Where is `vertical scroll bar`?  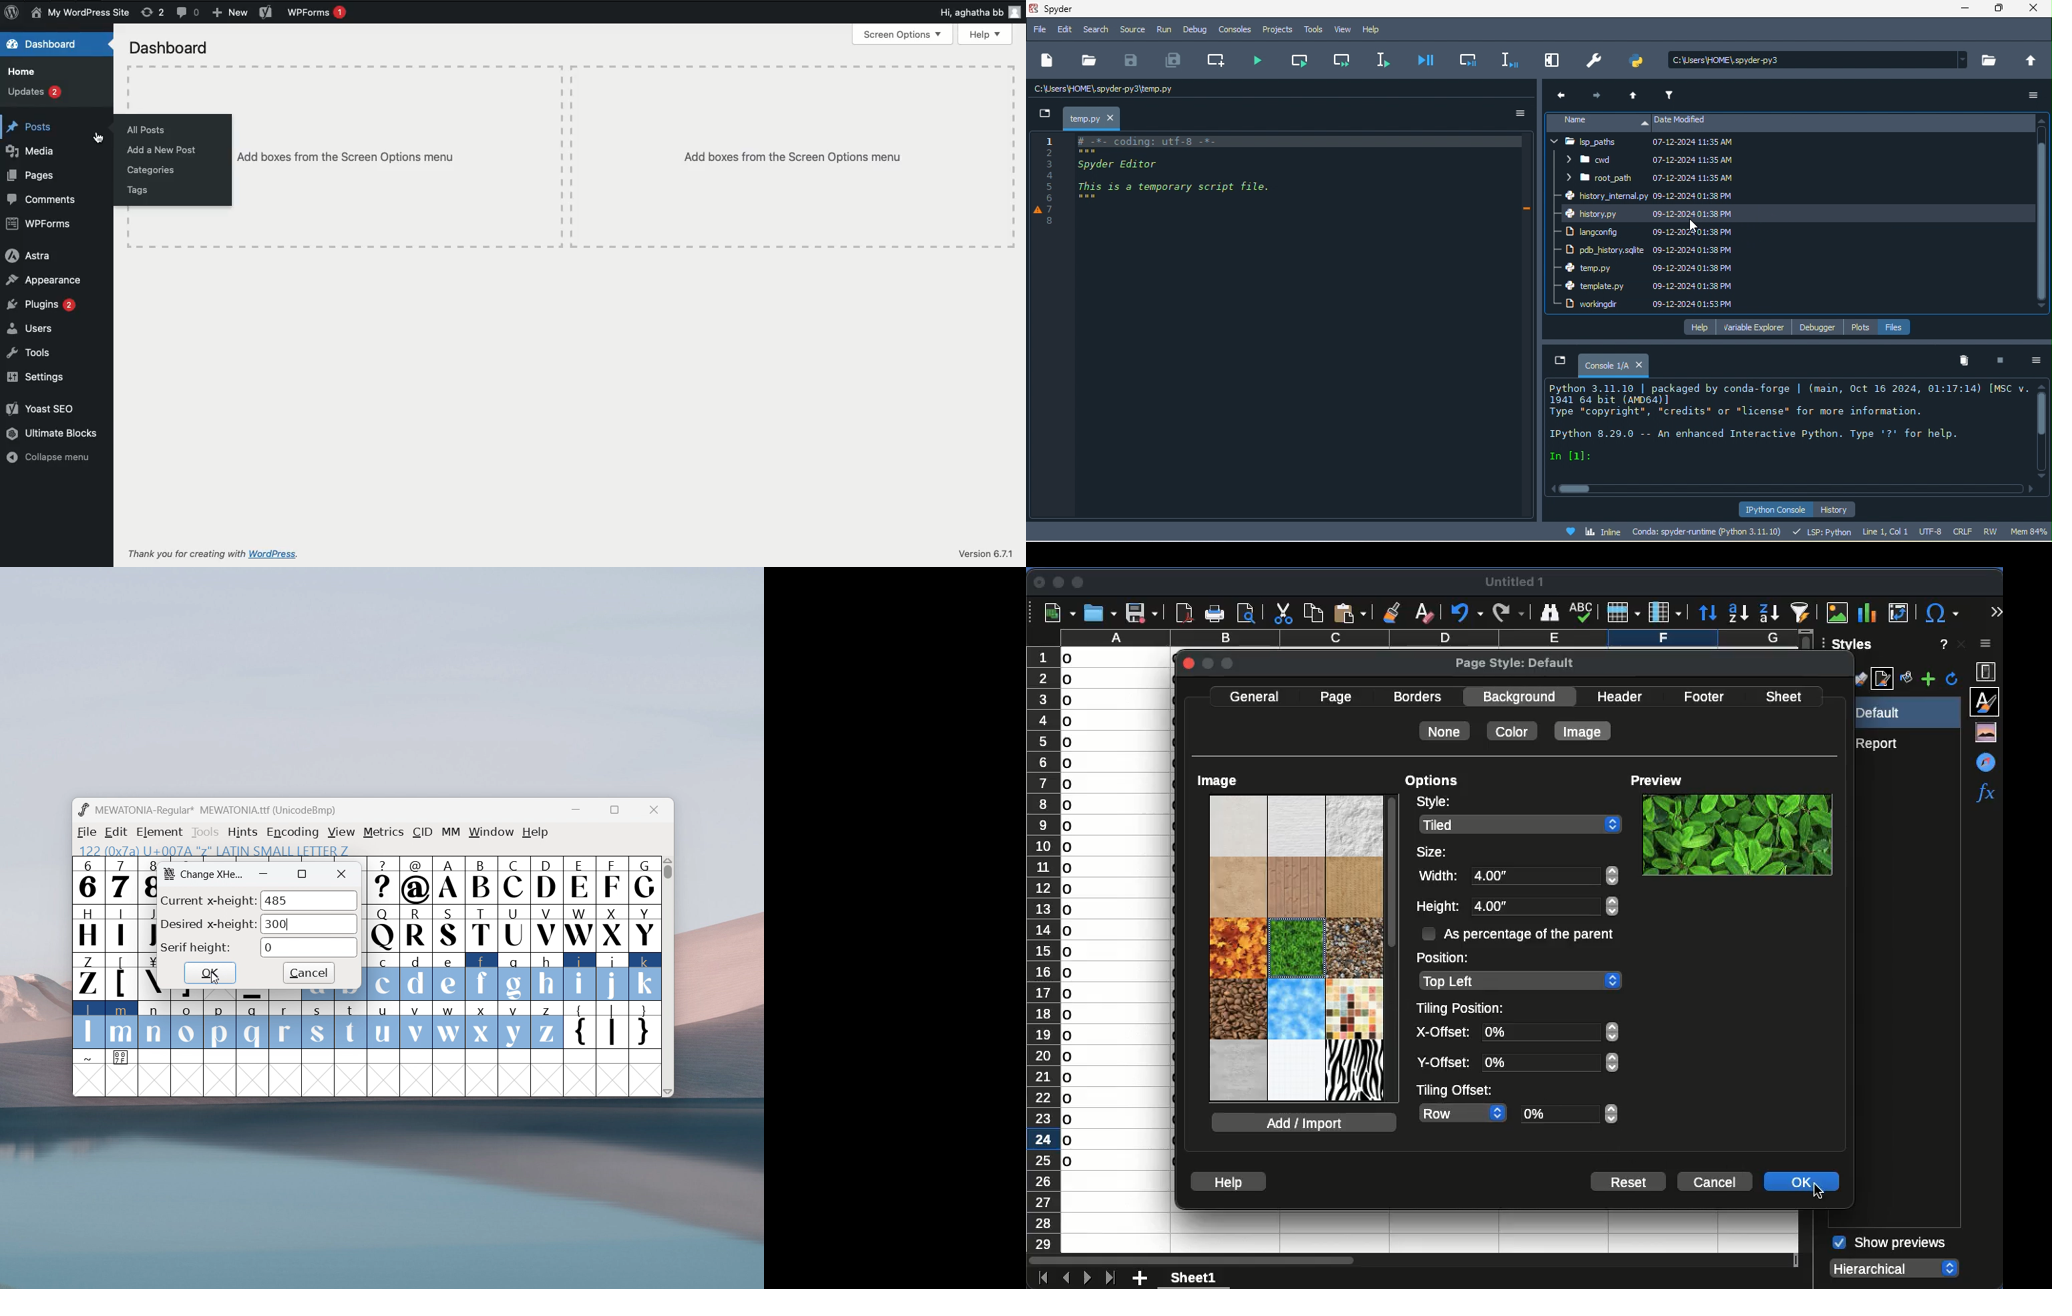
vertical scroll bar is located at coordinates (2040, 210).